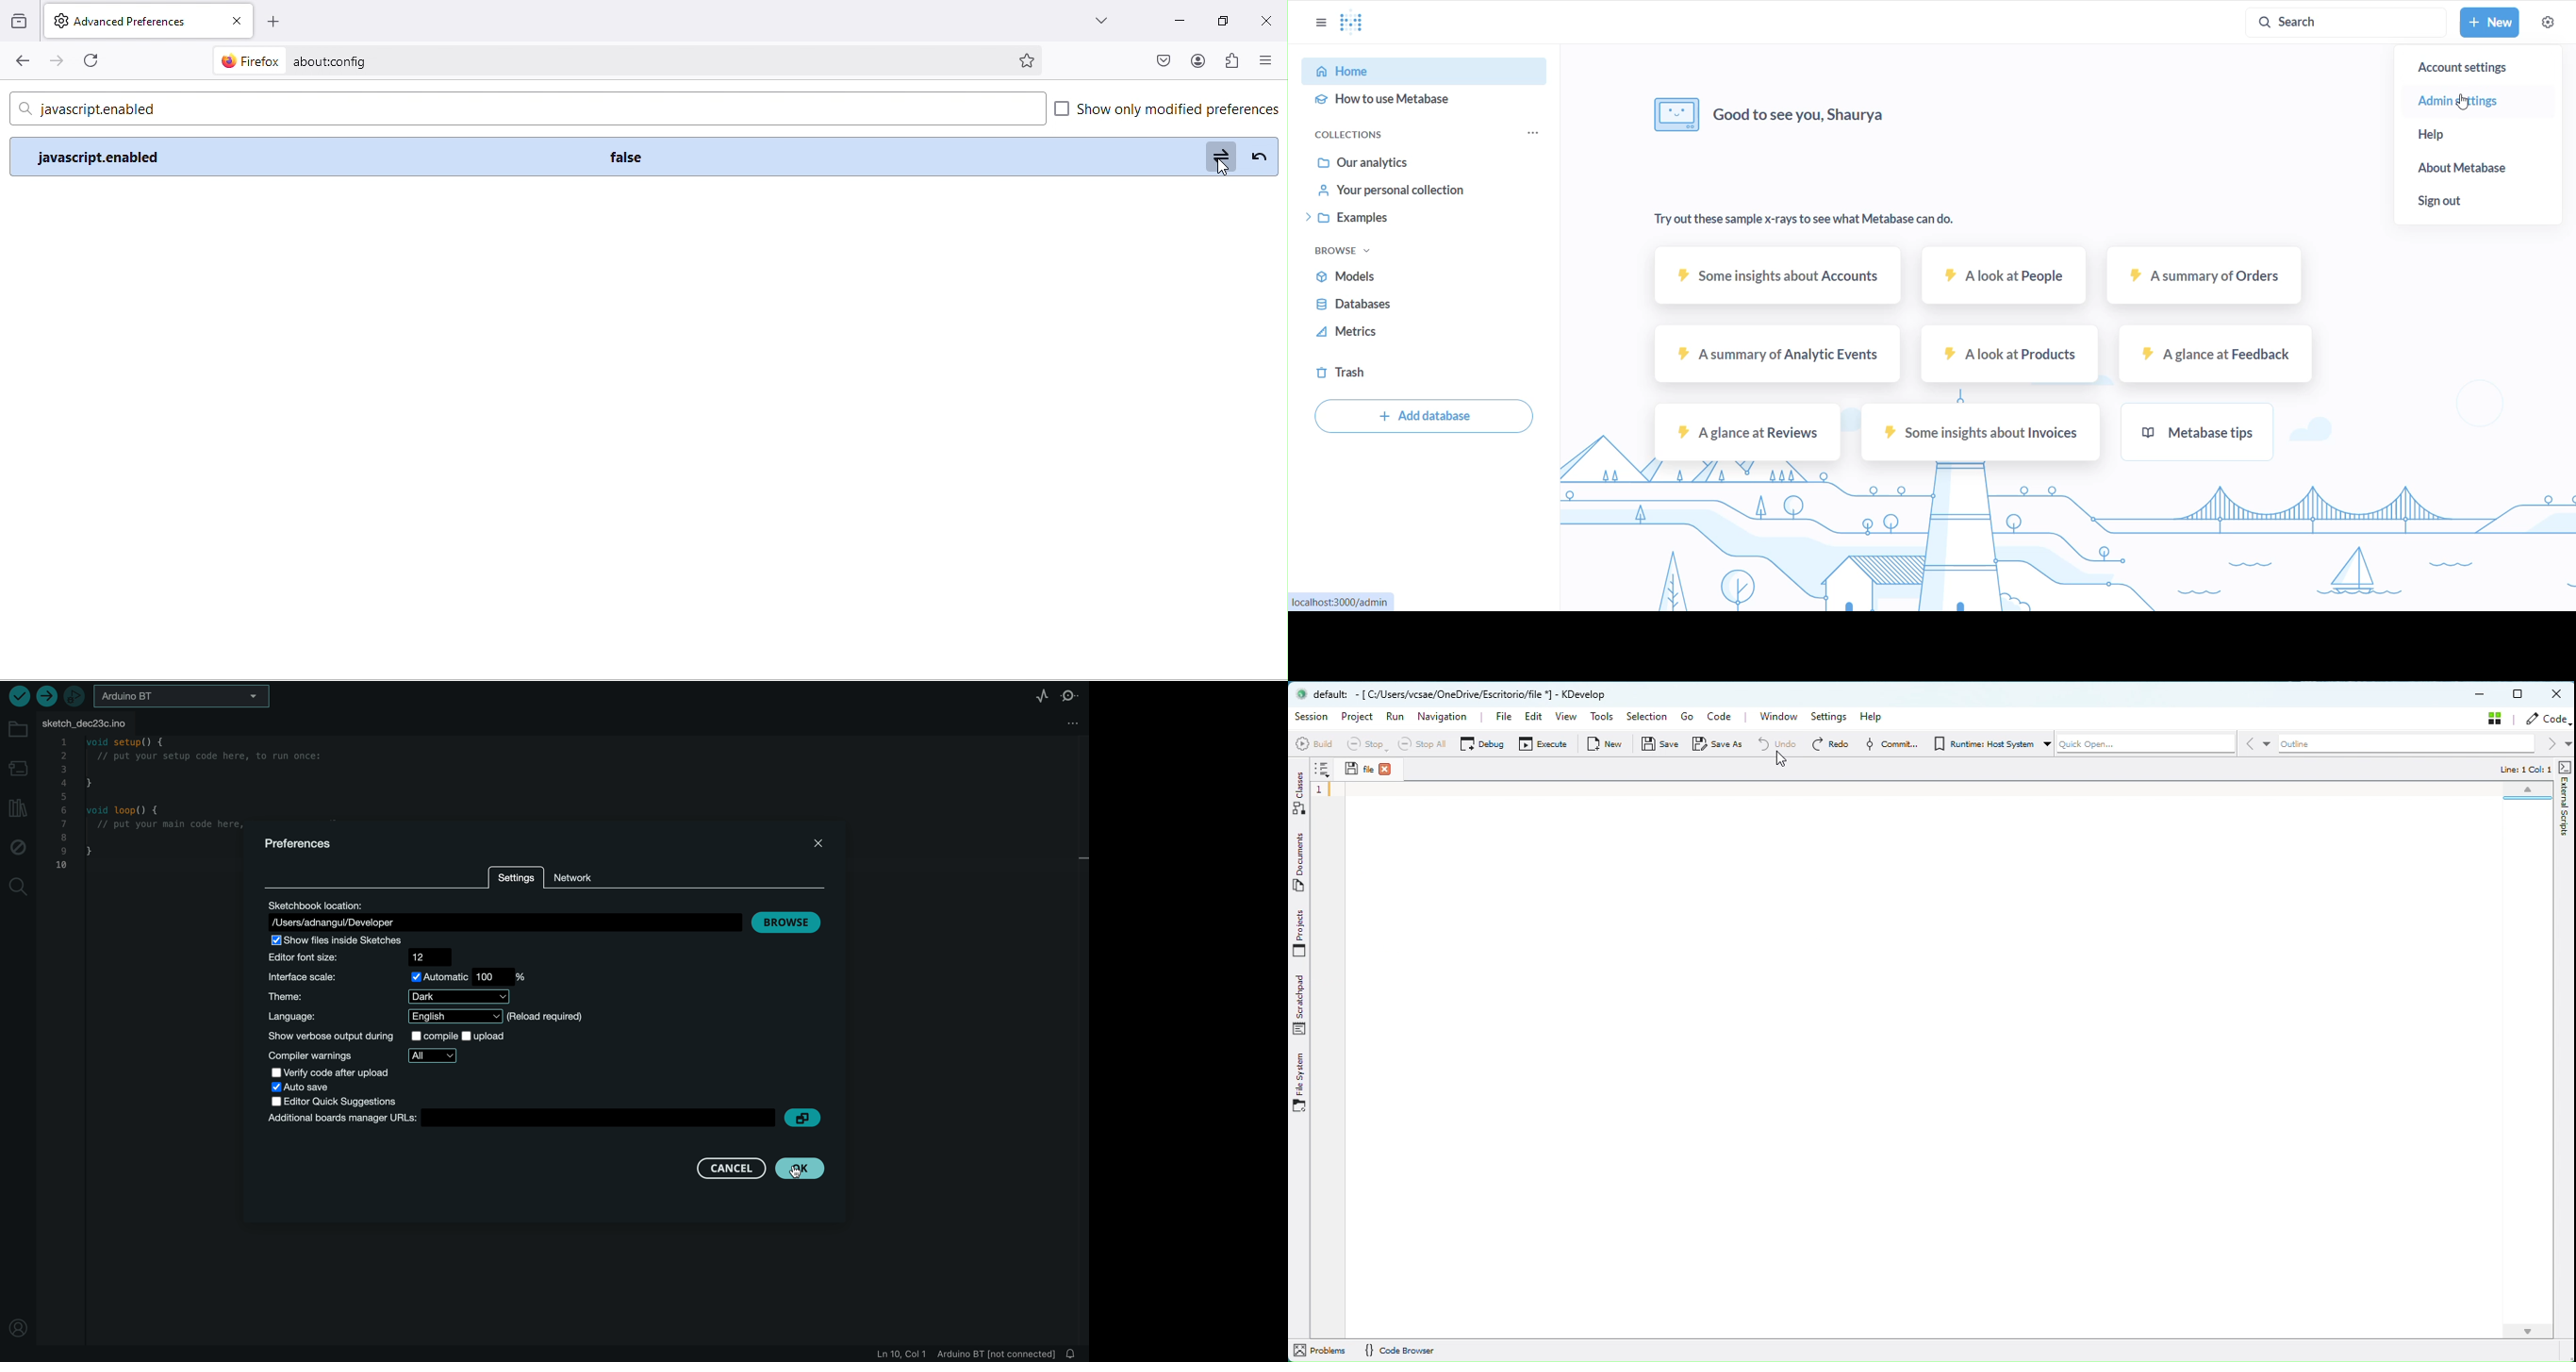  Describe the element at coordinates (528, 109) in the screenshot. I see `javascript.enabled` at that location.